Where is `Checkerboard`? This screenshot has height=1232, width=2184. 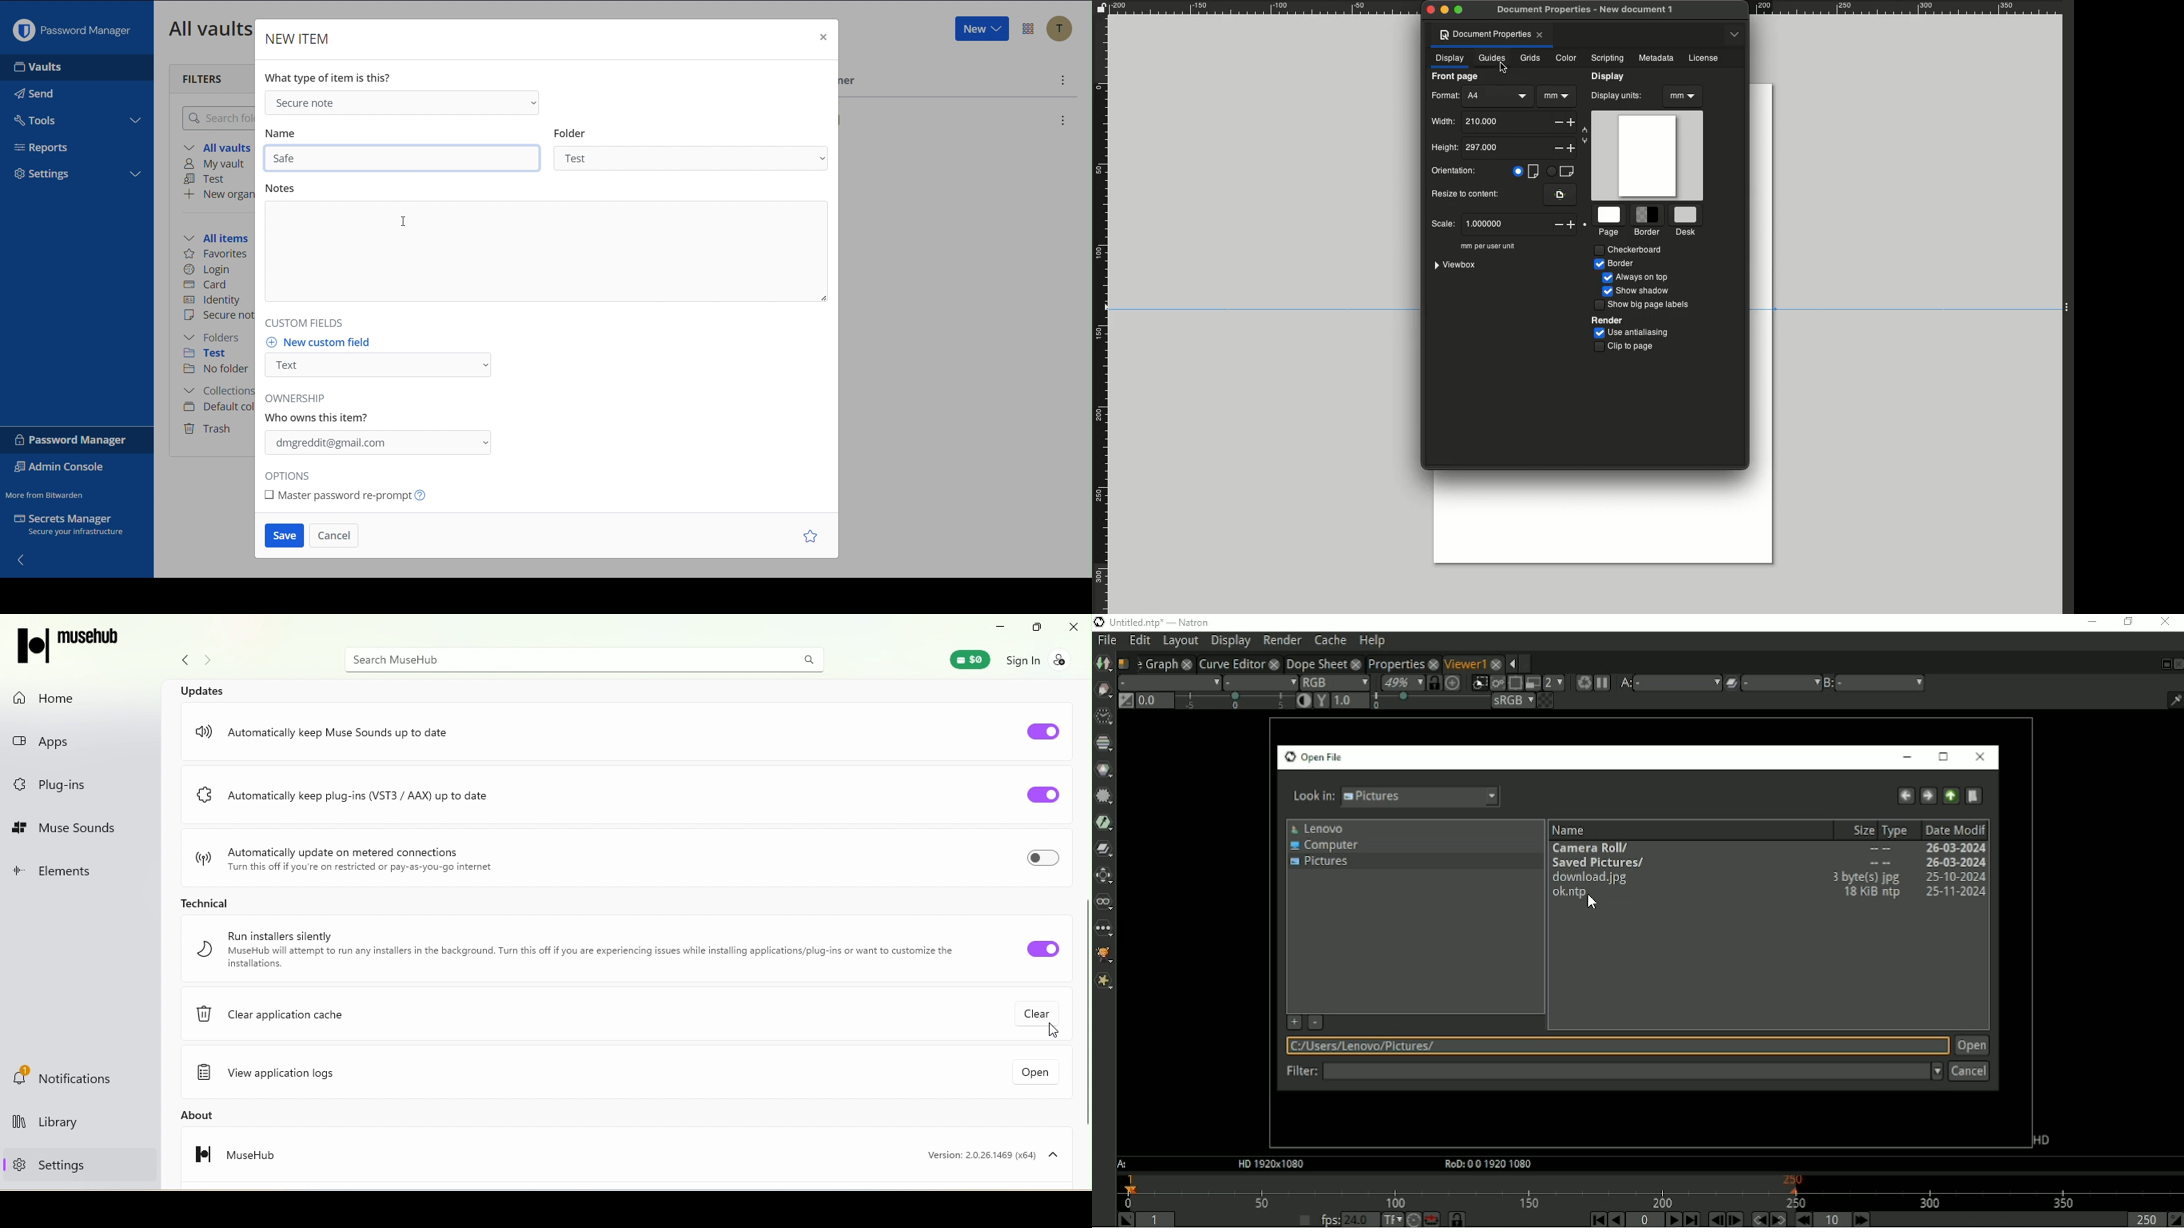 Checkerboard is located at coordinates (1630, 249).